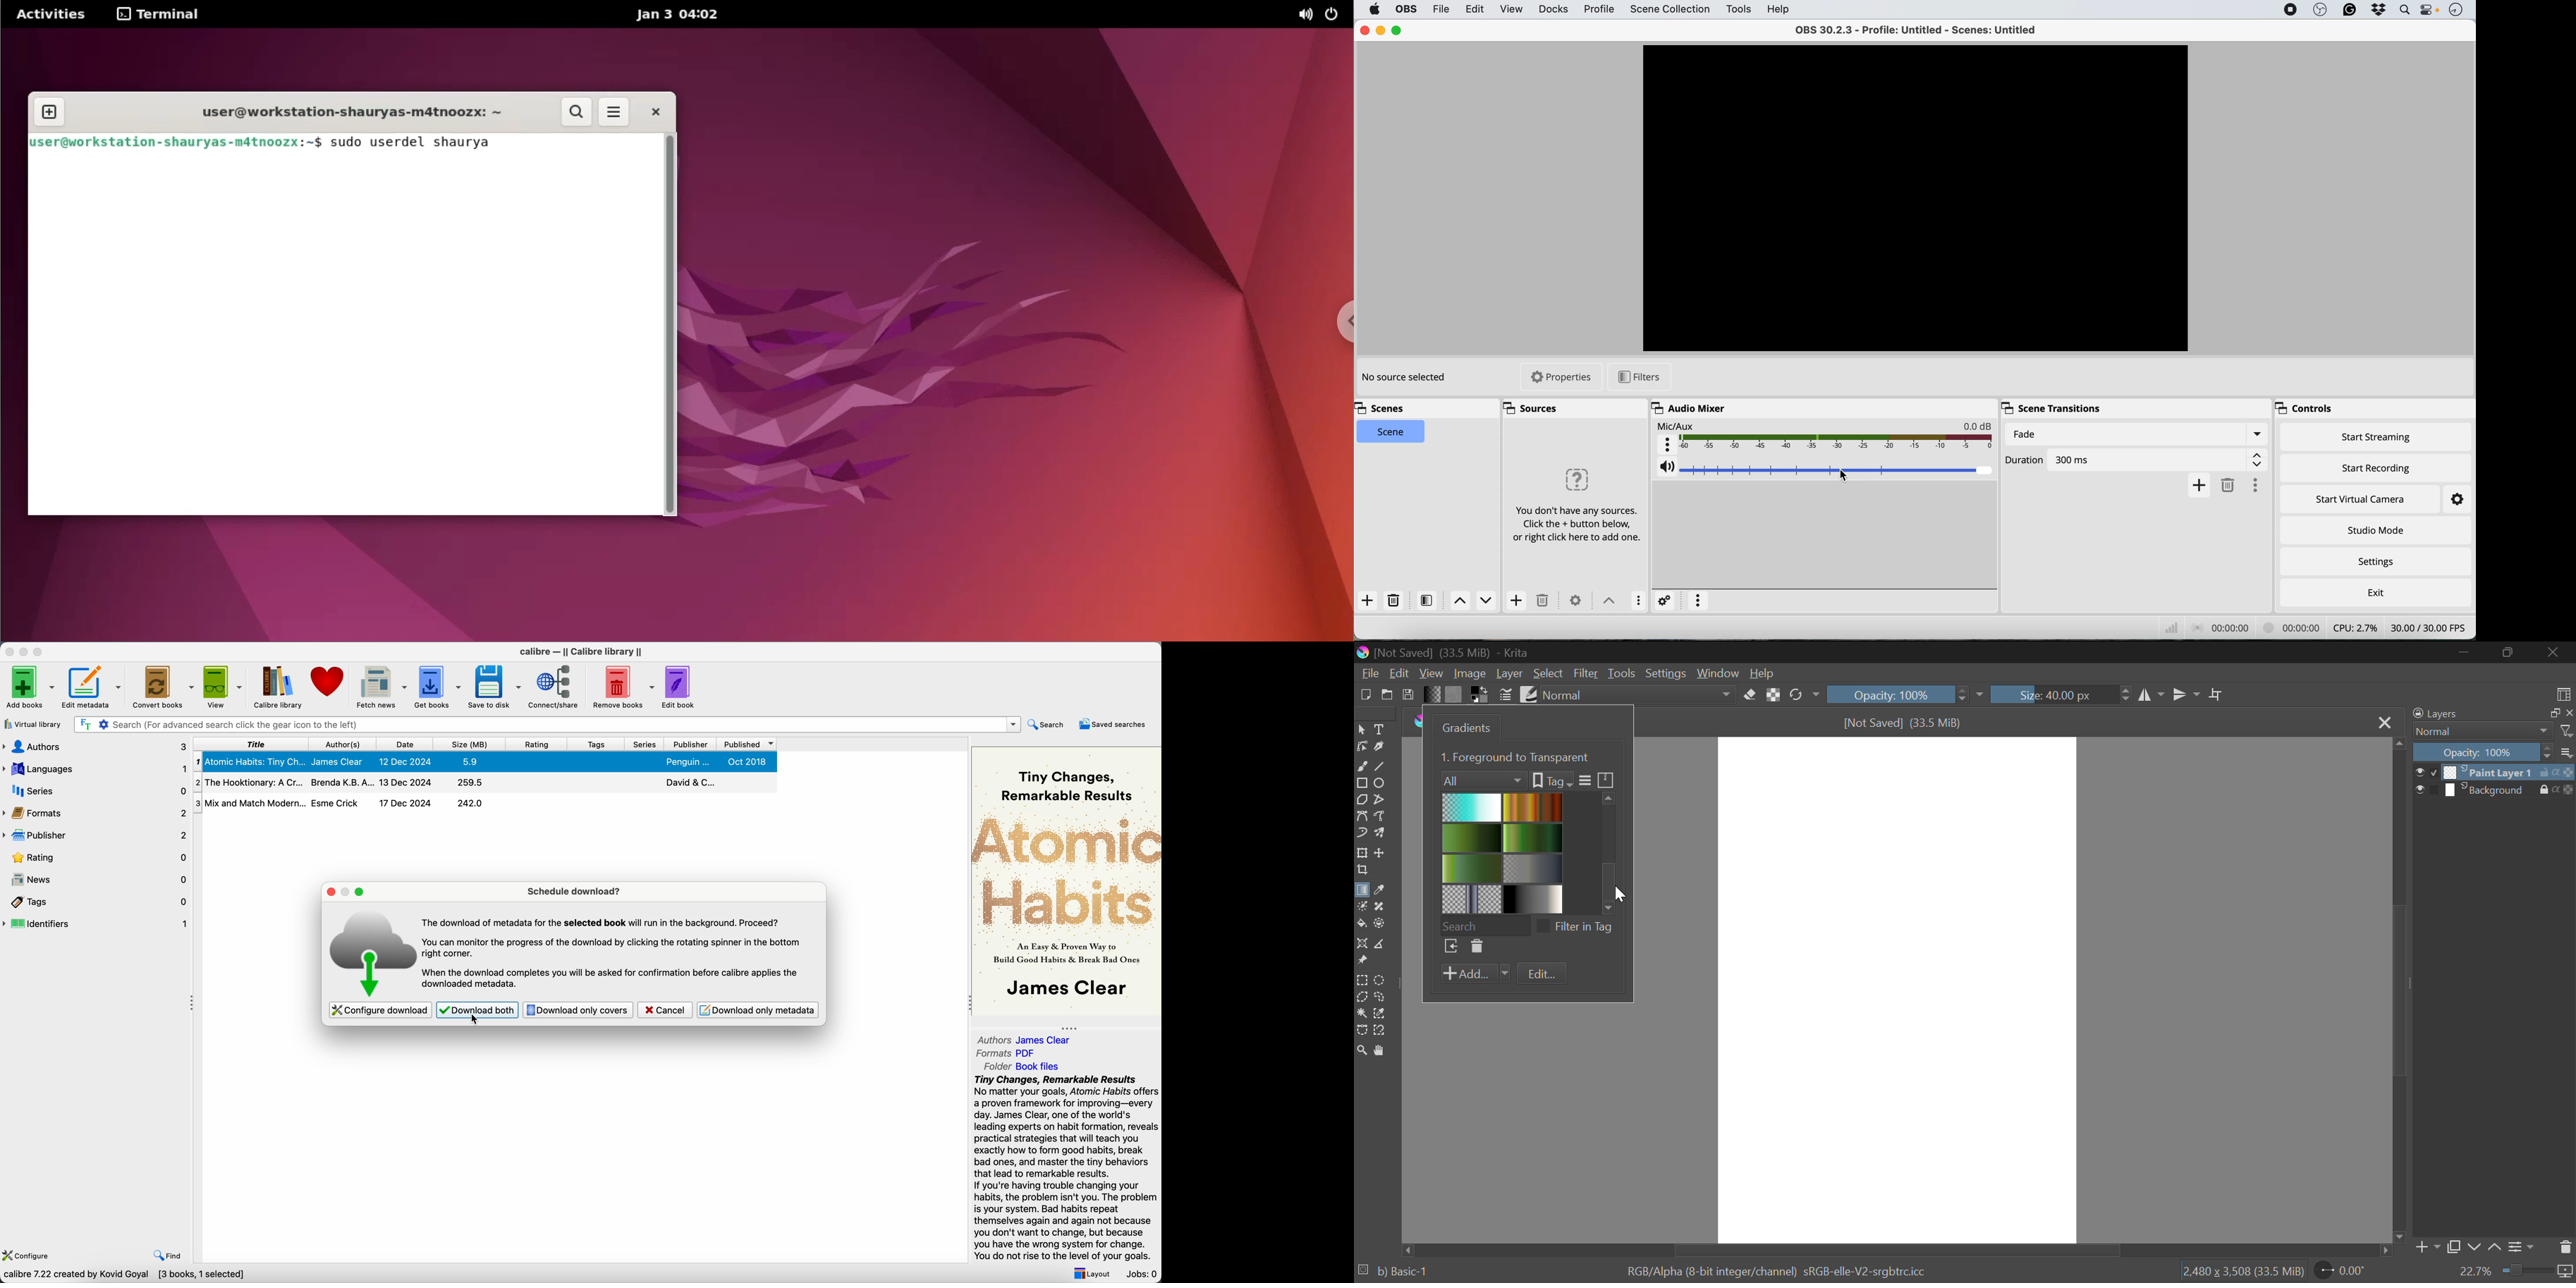  I want to click on properties, so click(1562, 378).